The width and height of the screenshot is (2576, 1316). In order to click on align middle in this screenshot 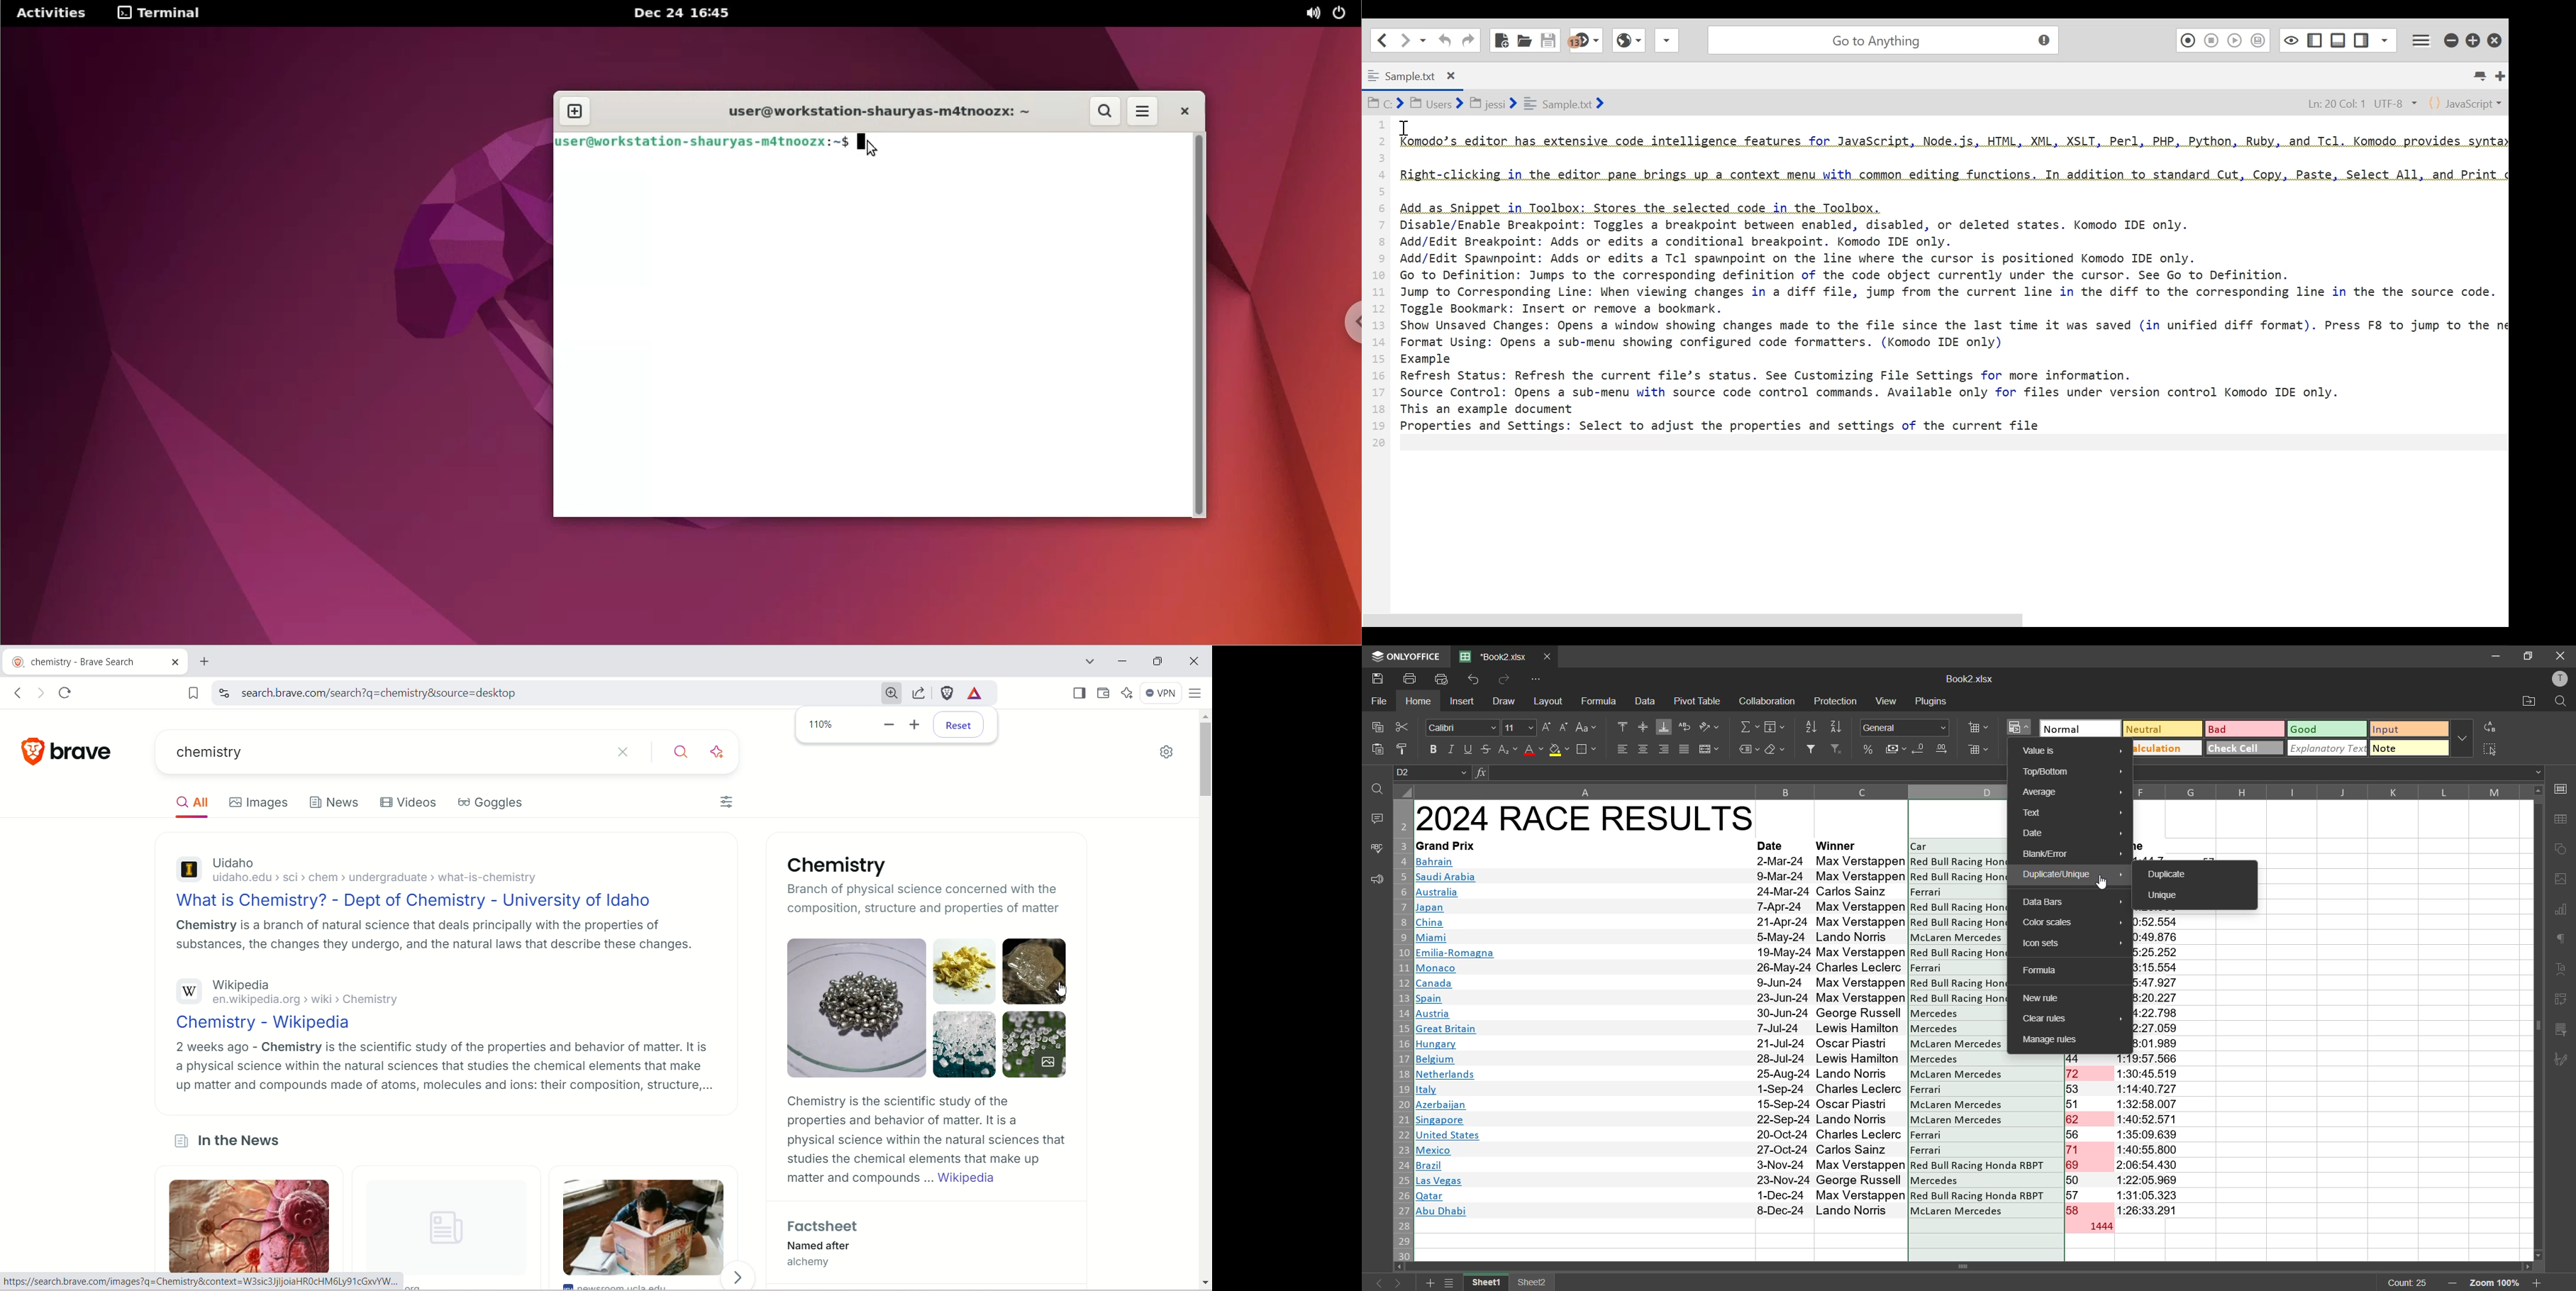, I will do `click(1643, 725)`.